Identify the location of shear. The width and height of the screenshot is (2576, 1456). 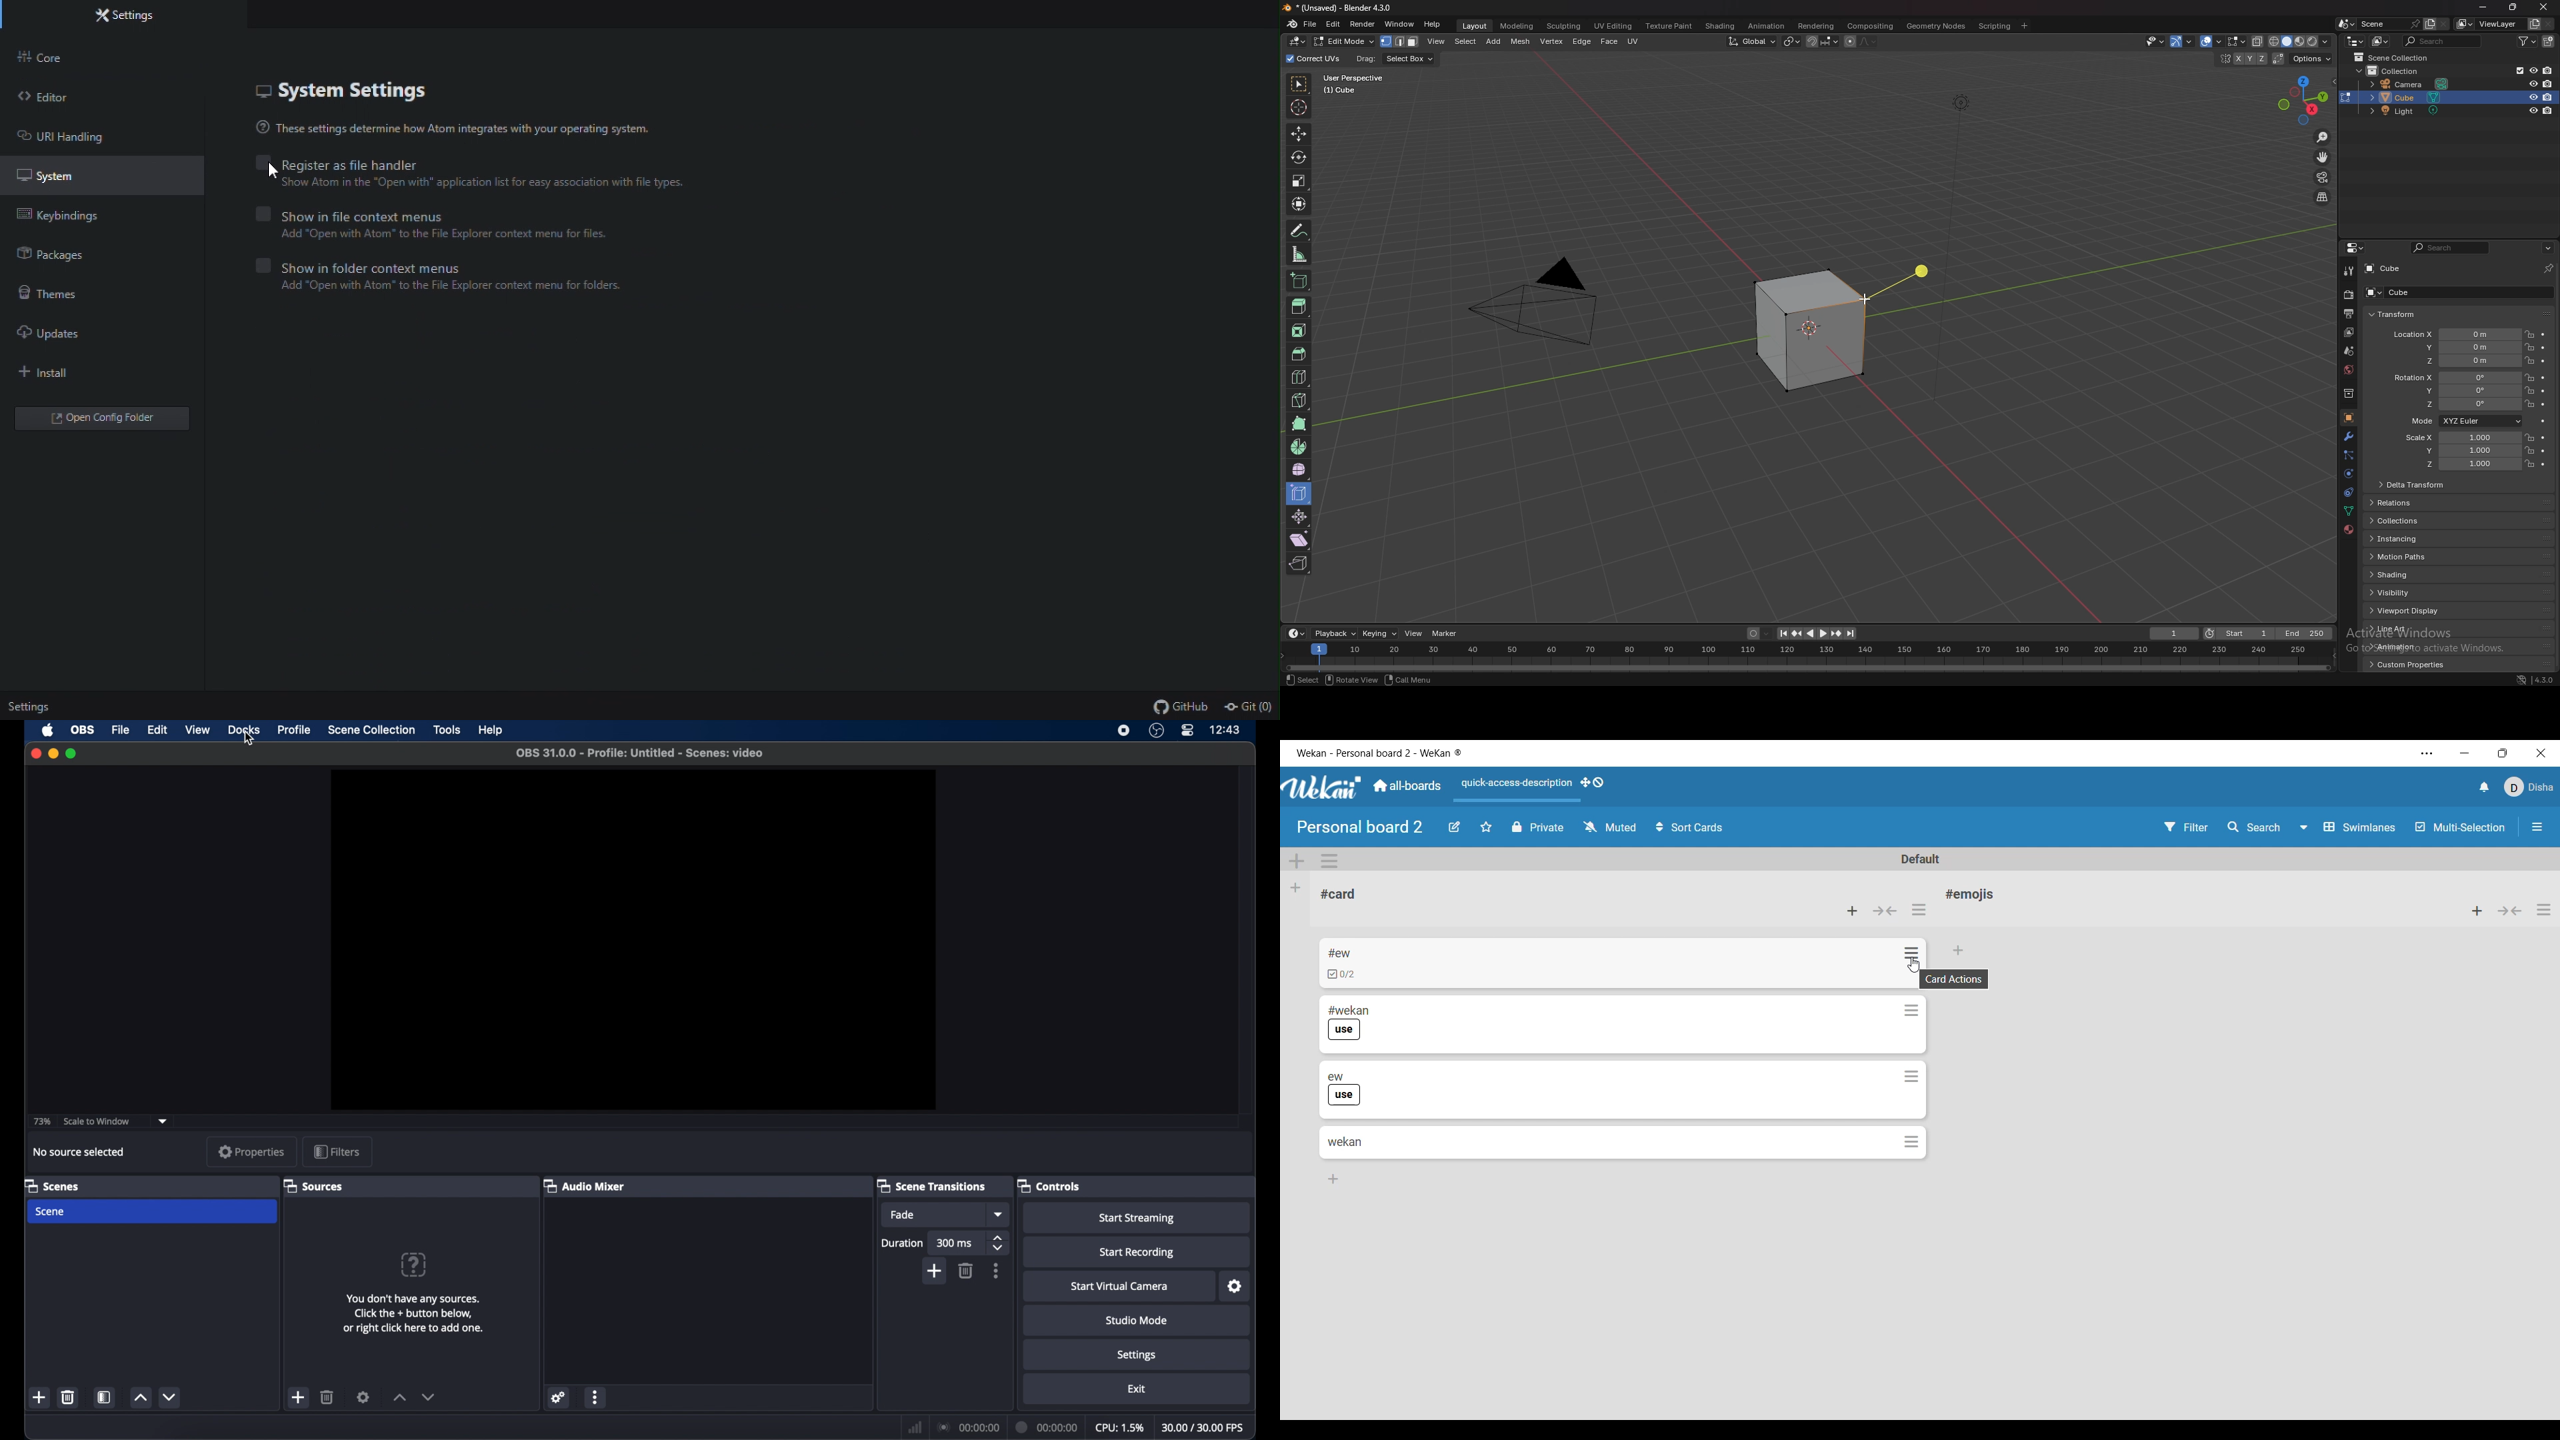
(1299, 539).